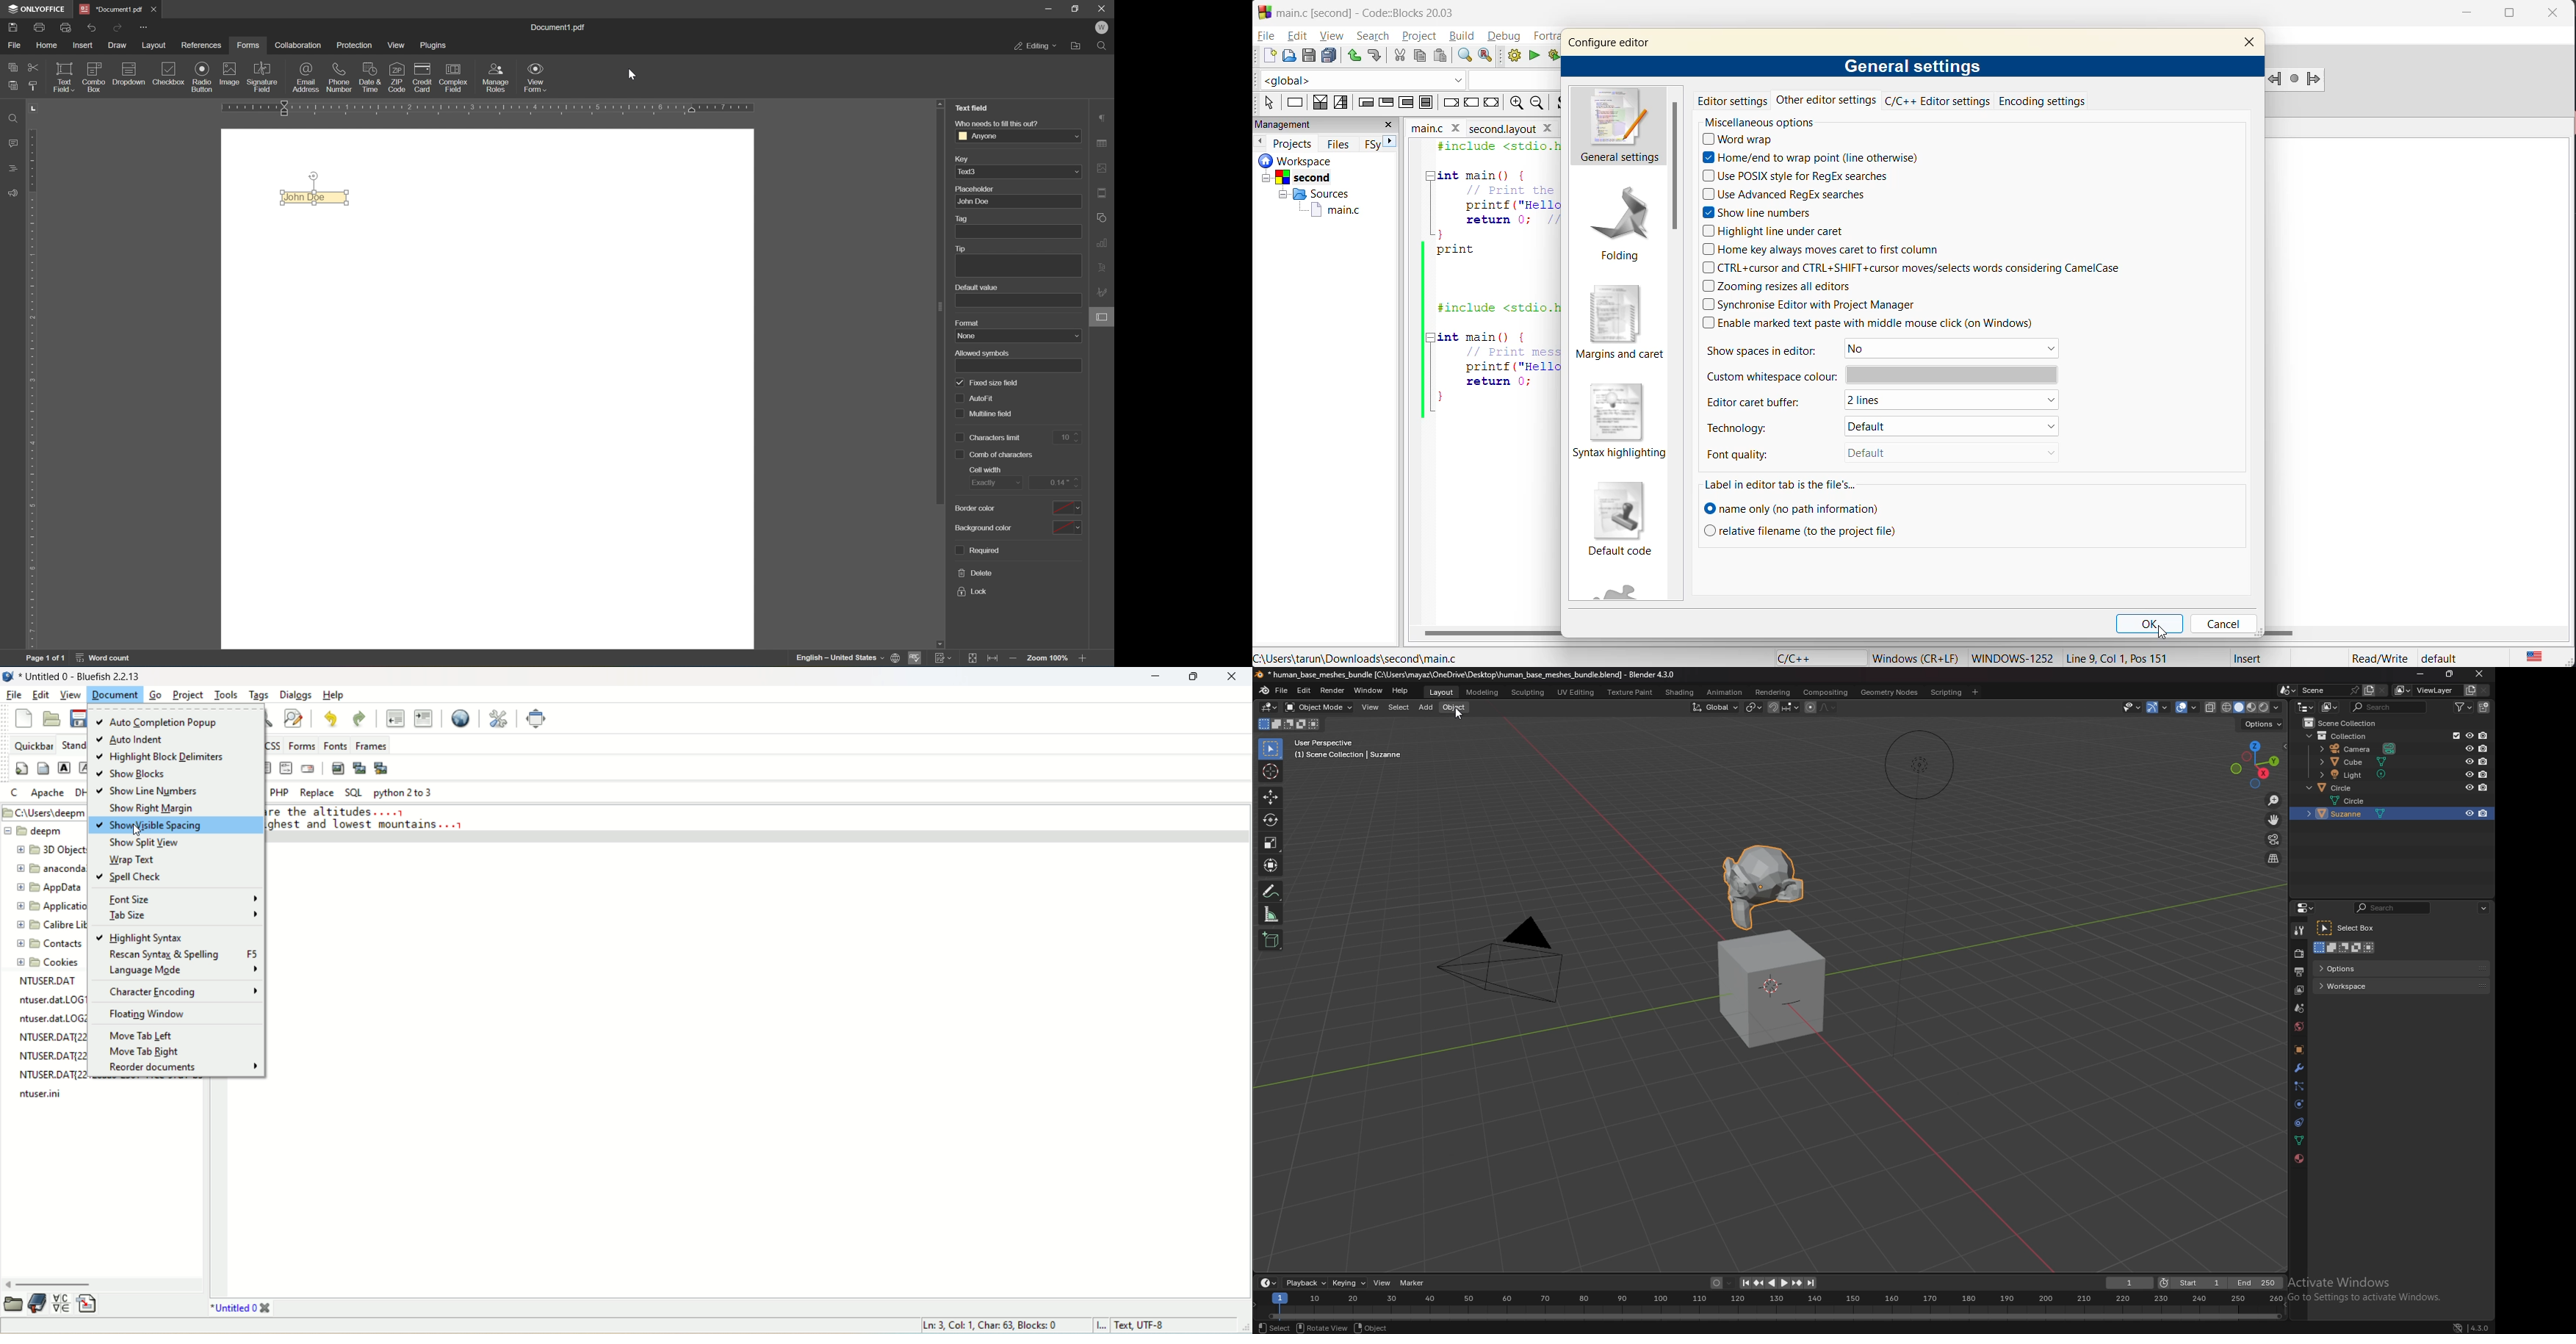  What do you see at coordinates (971, 323) in the screenshot?
I see `format` at bounding box center [971, 323].